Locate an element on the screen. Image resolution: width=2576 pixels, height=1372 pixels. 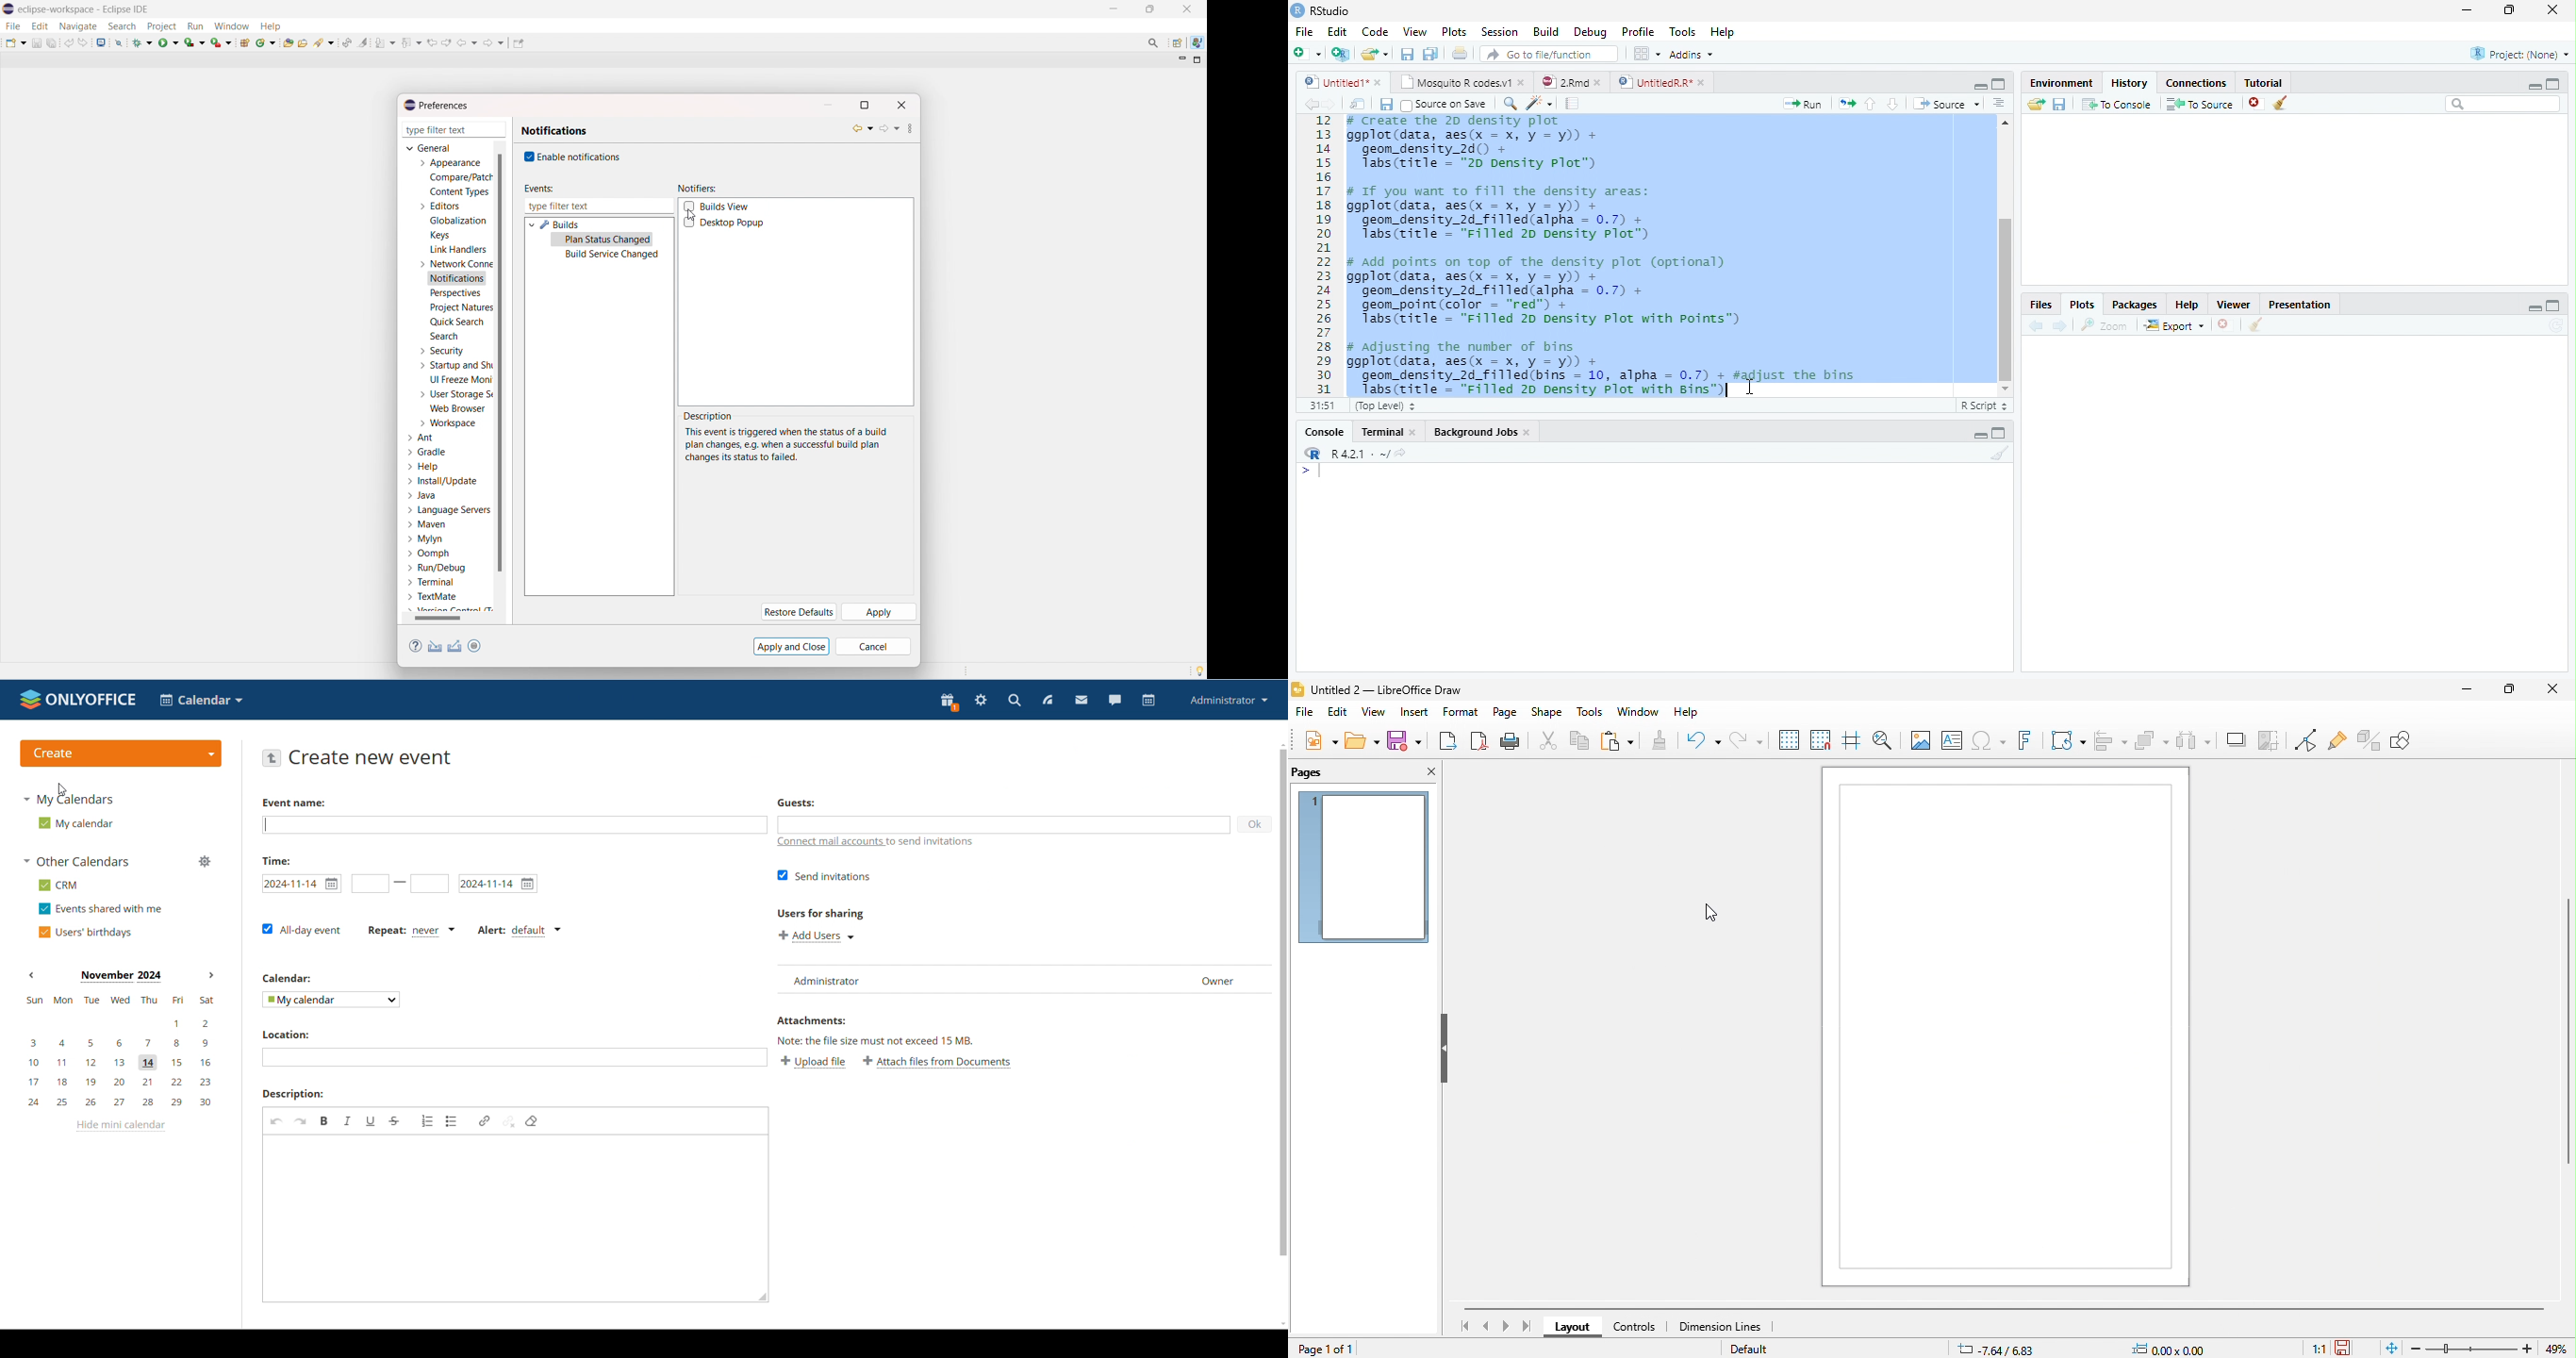
File is located at coordinates (1304, 33).